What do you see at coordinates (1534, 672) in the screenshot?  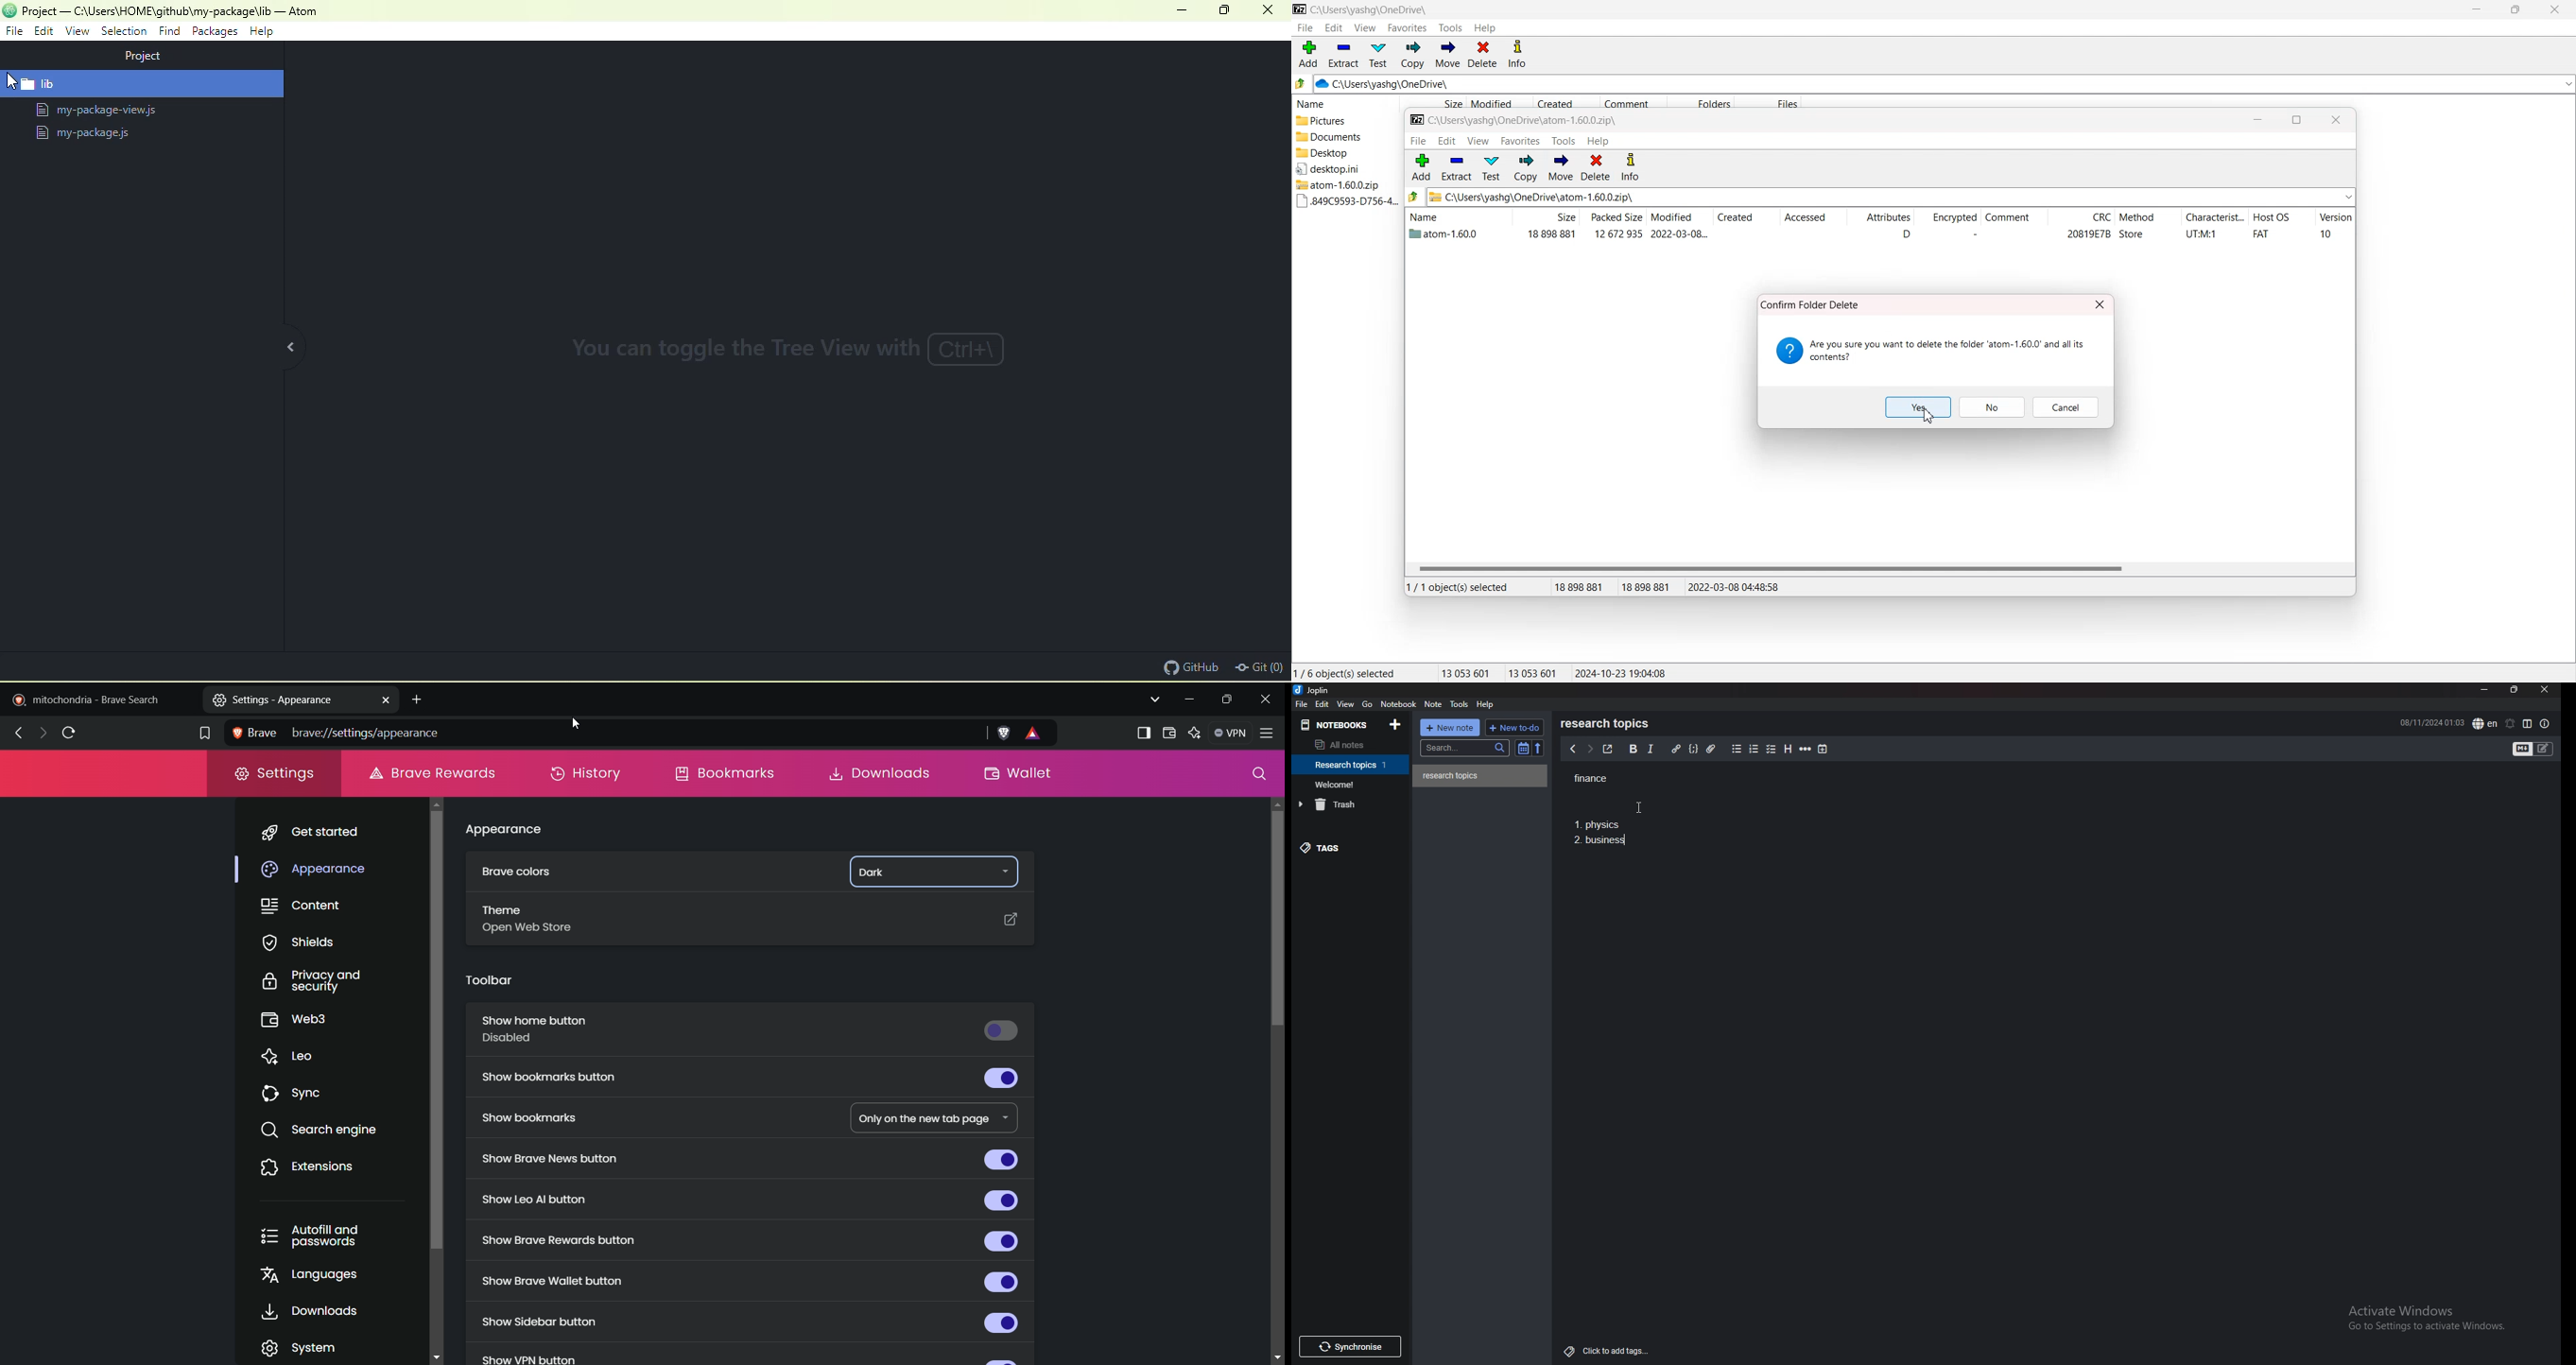 I see `13 053 601` at bounding box center [1534, 672].